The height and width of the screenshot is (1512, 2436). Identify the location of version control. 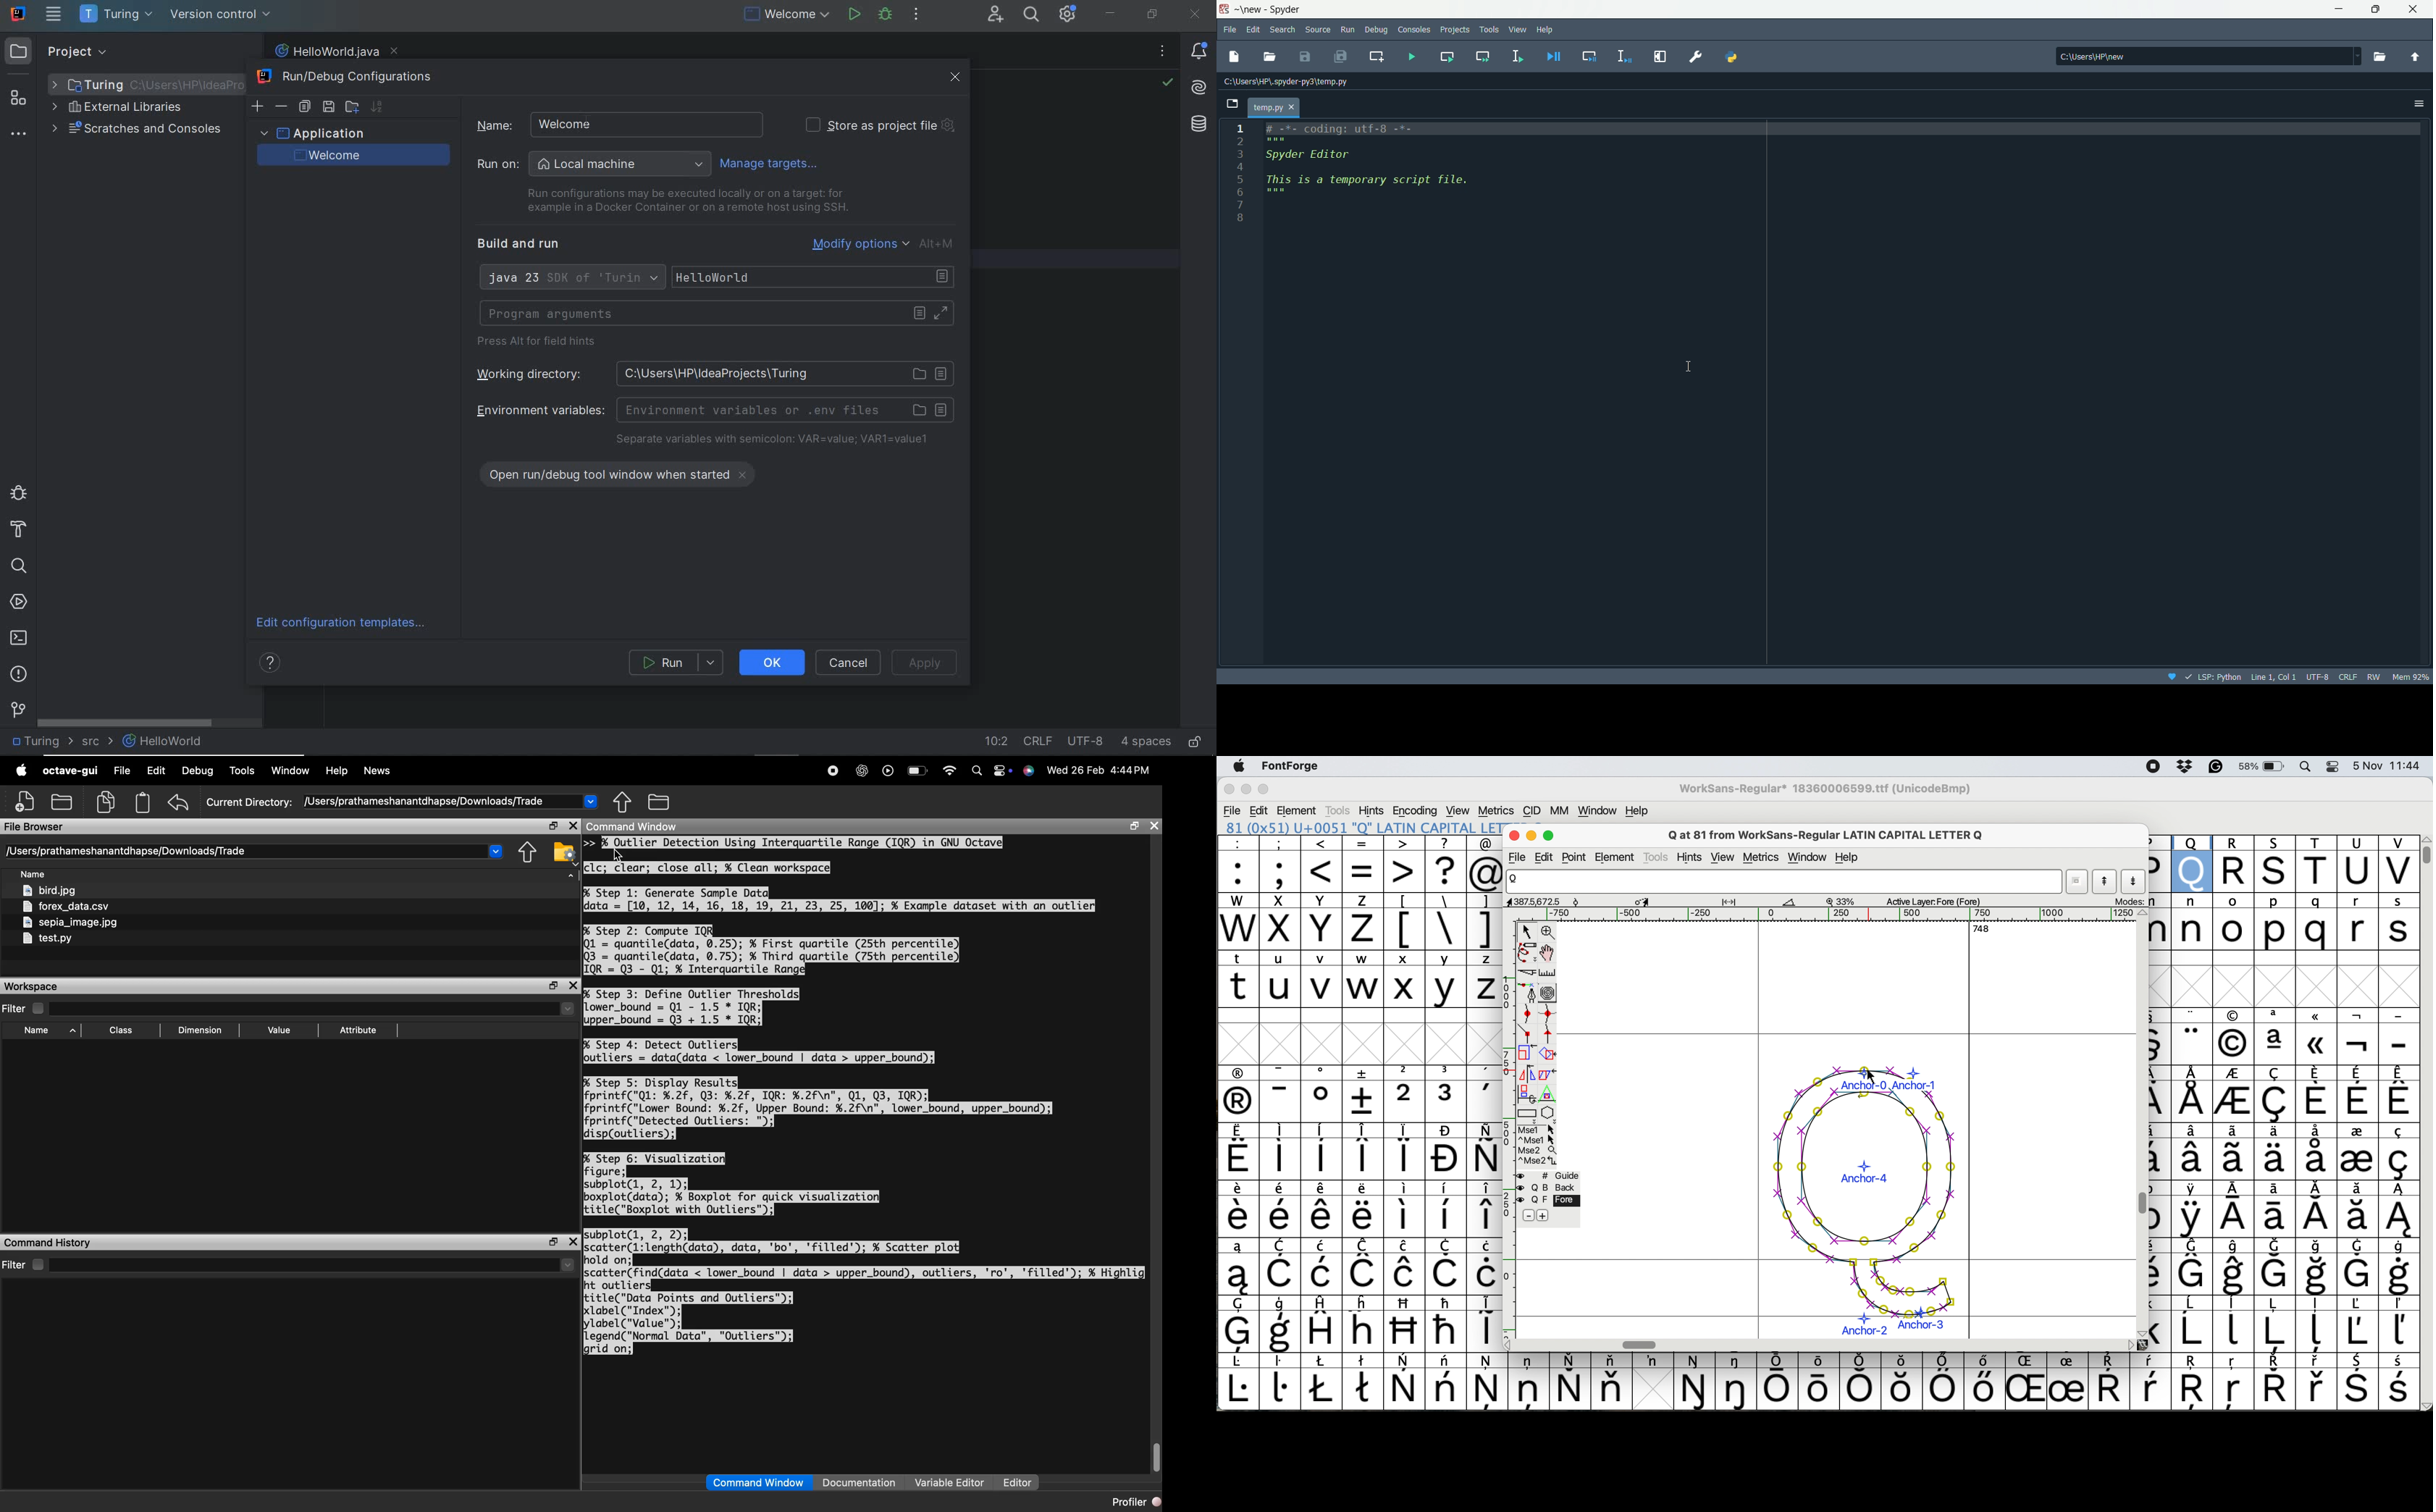
(221, 14).